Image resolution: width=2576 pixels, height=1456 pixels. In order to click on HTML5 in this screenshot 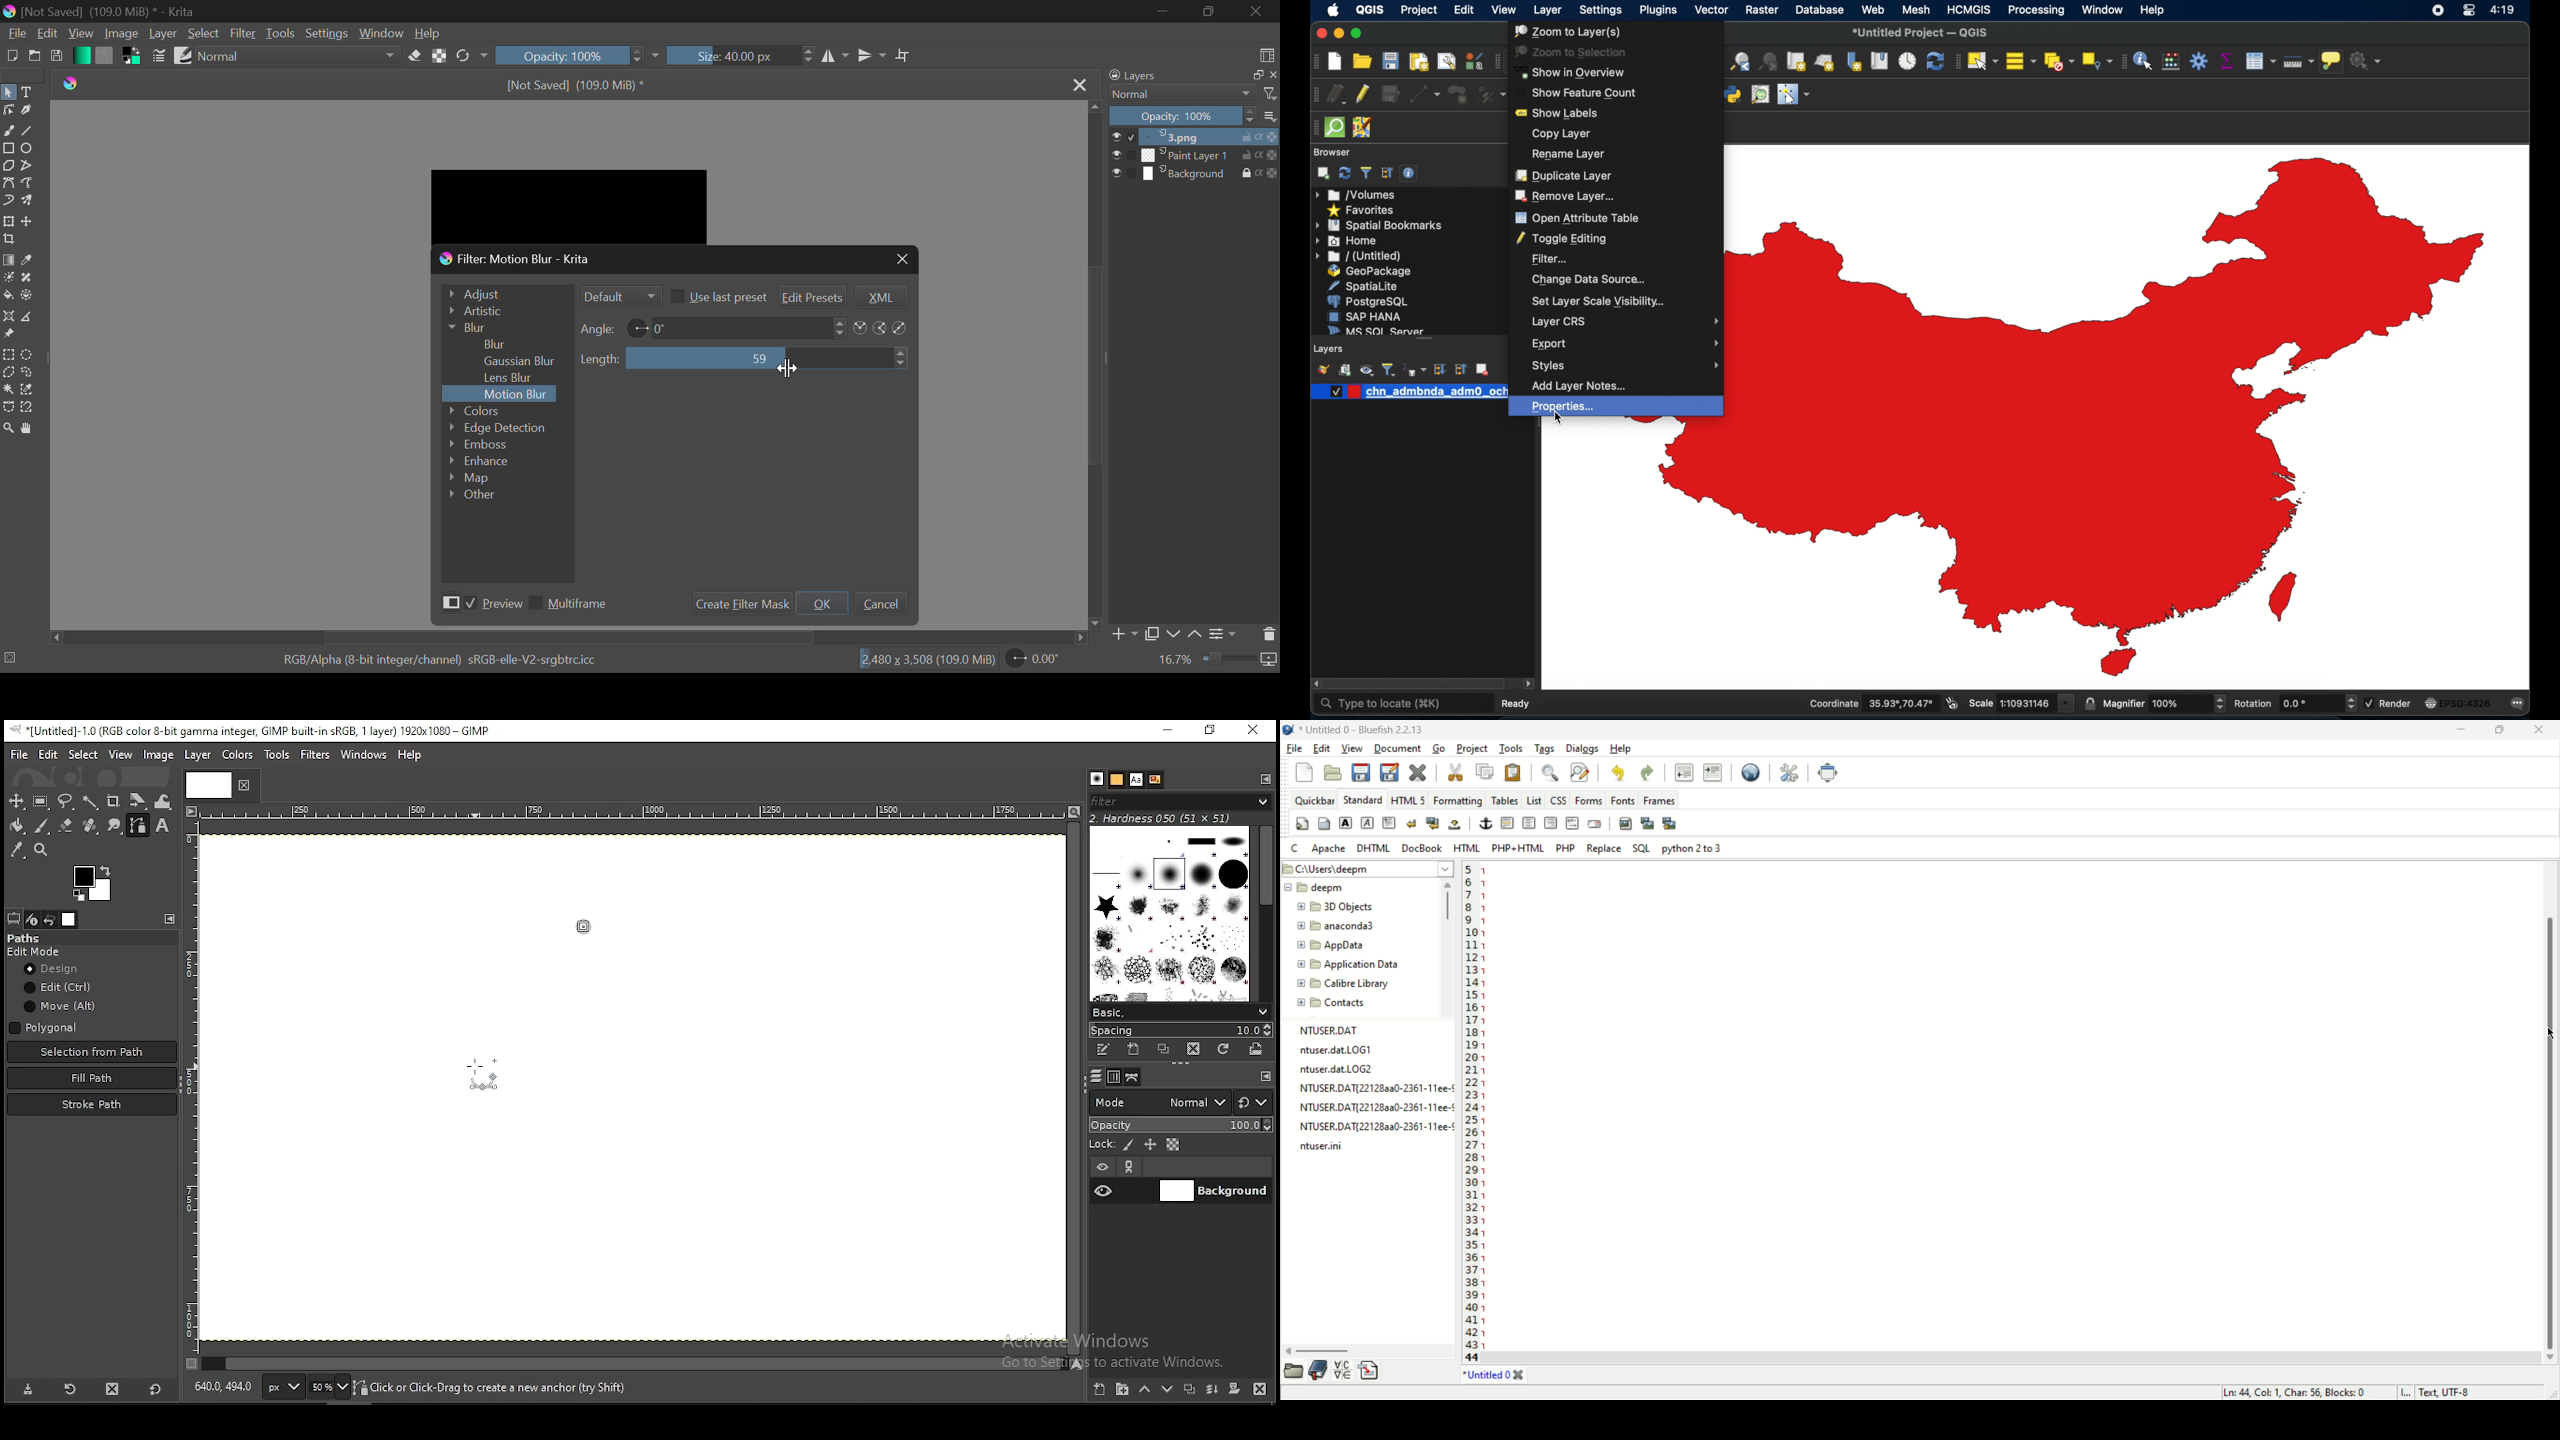, I will do `click(1407, 801)`.